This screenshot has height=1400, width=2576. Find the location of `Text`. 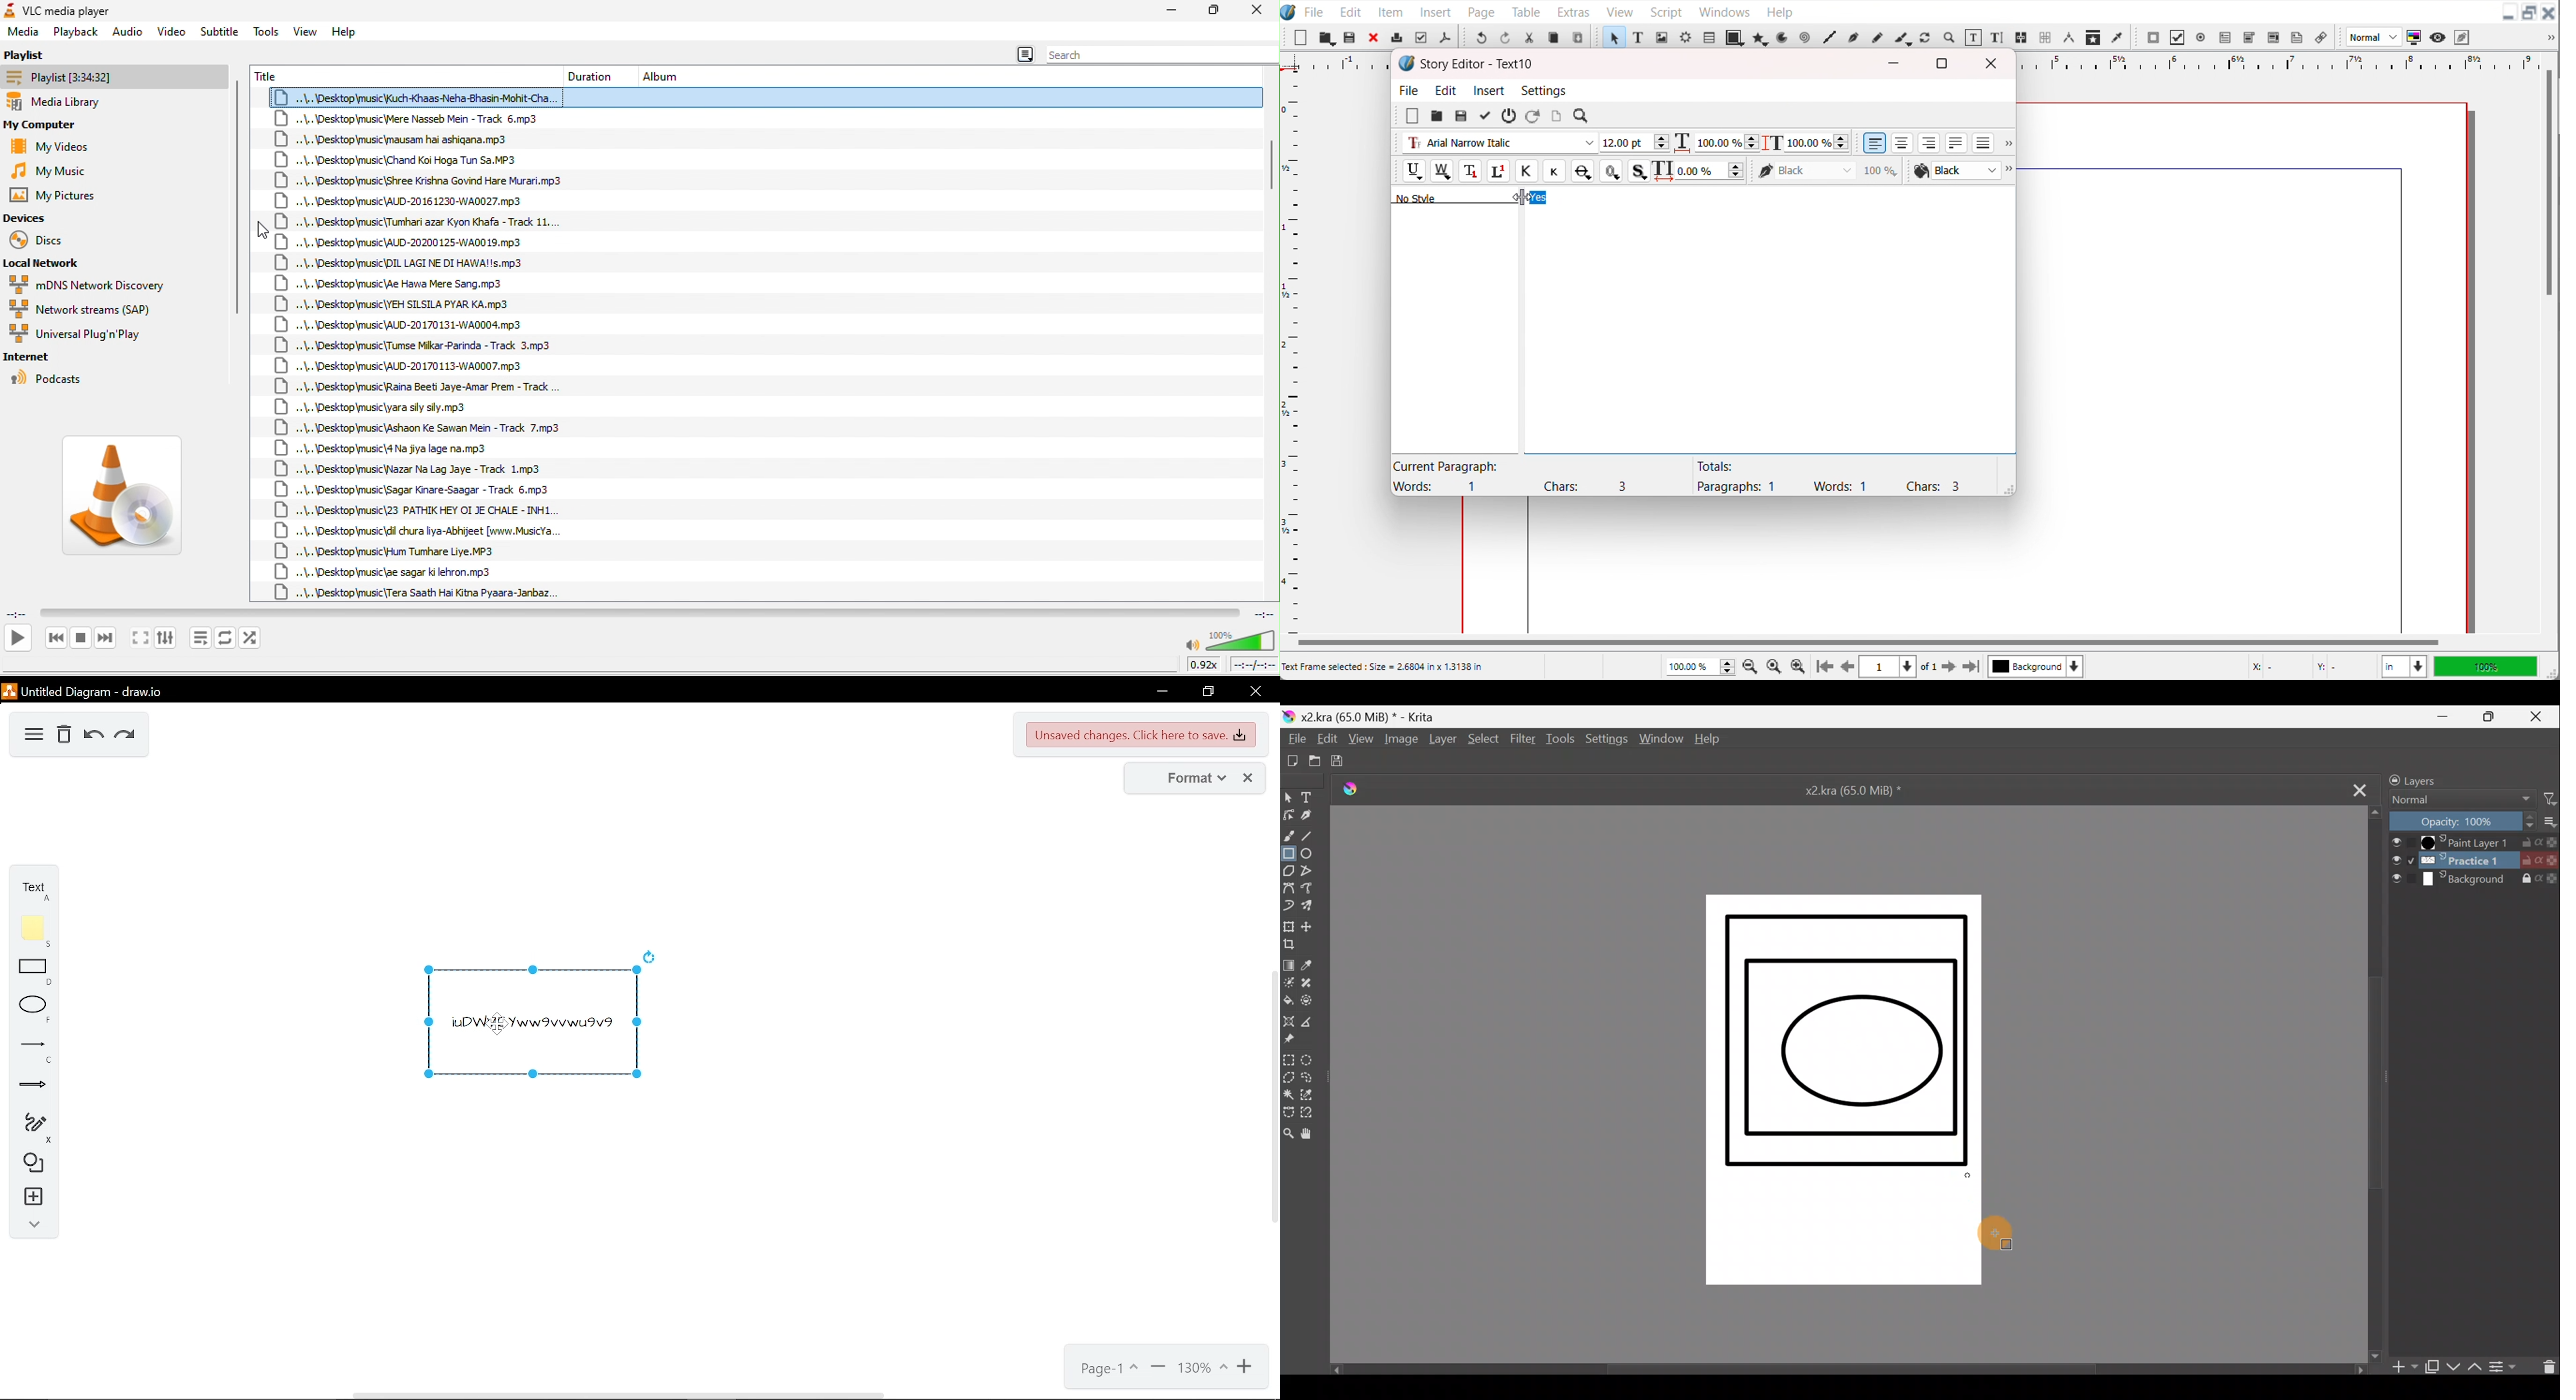

Text is located at coordinates (1828, 476).